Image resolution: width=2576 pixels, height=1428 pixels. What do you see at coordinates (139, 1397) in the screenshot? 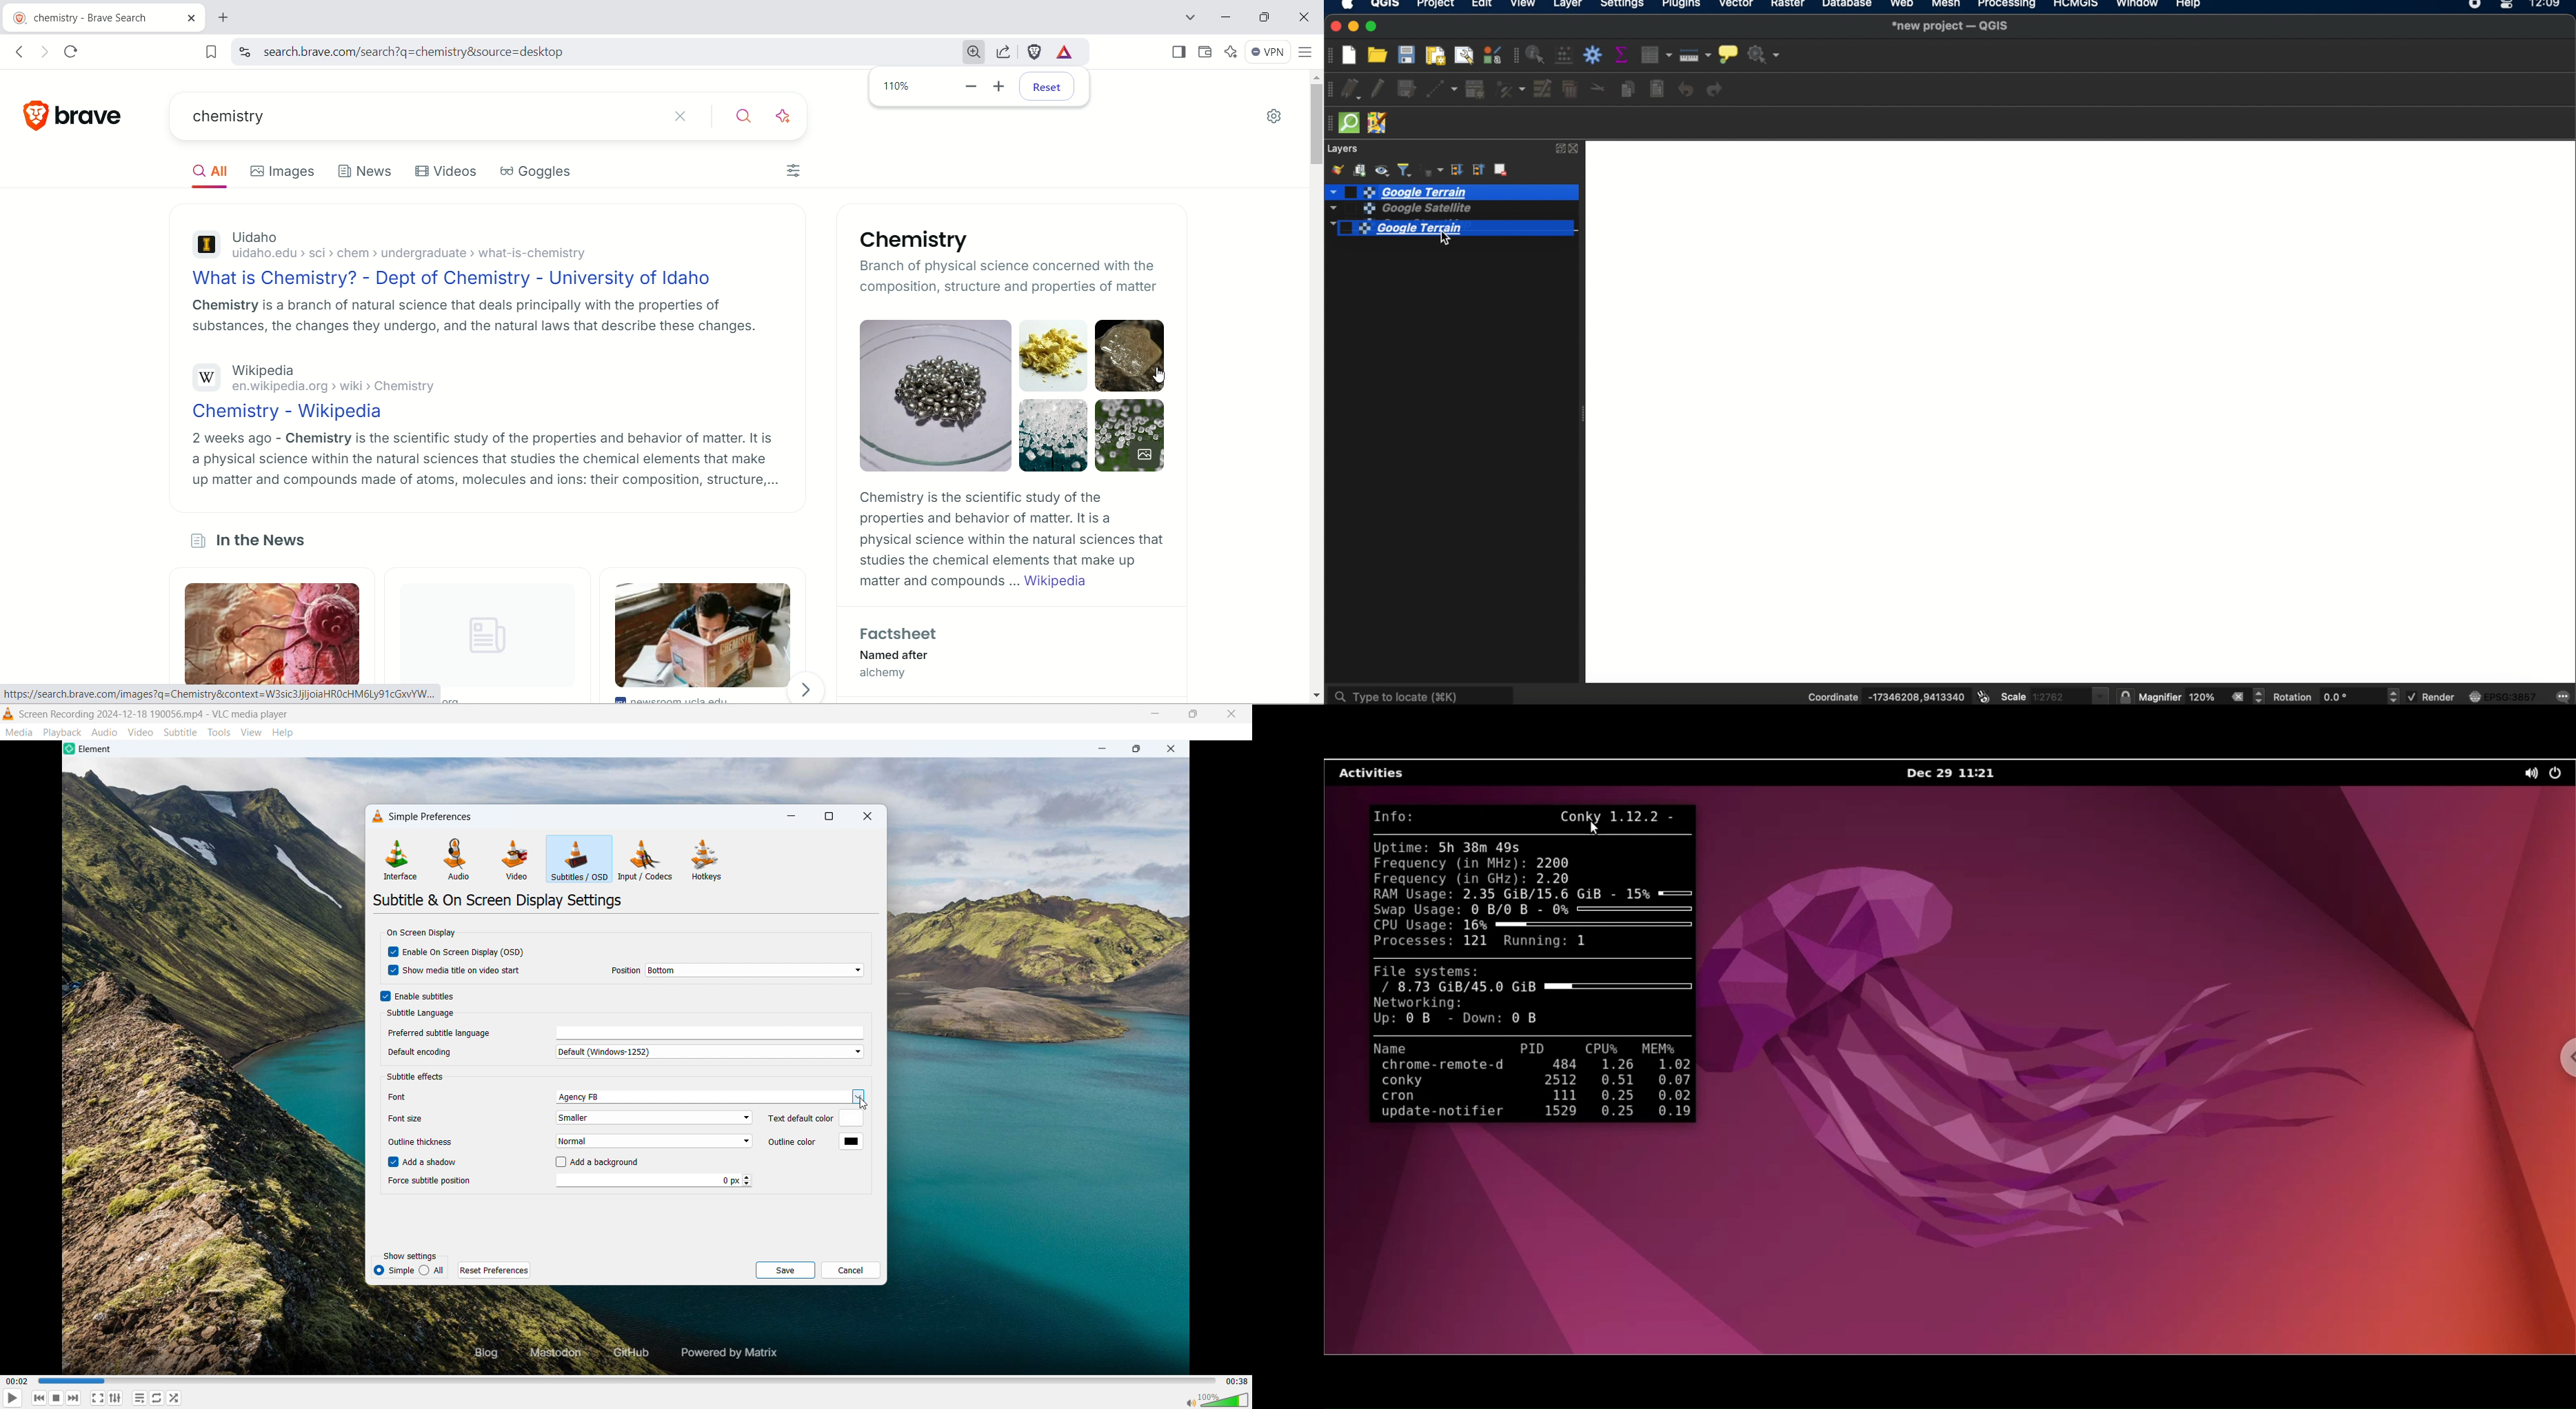
I see `toggle playlist` at bounding box center [139, 1397].